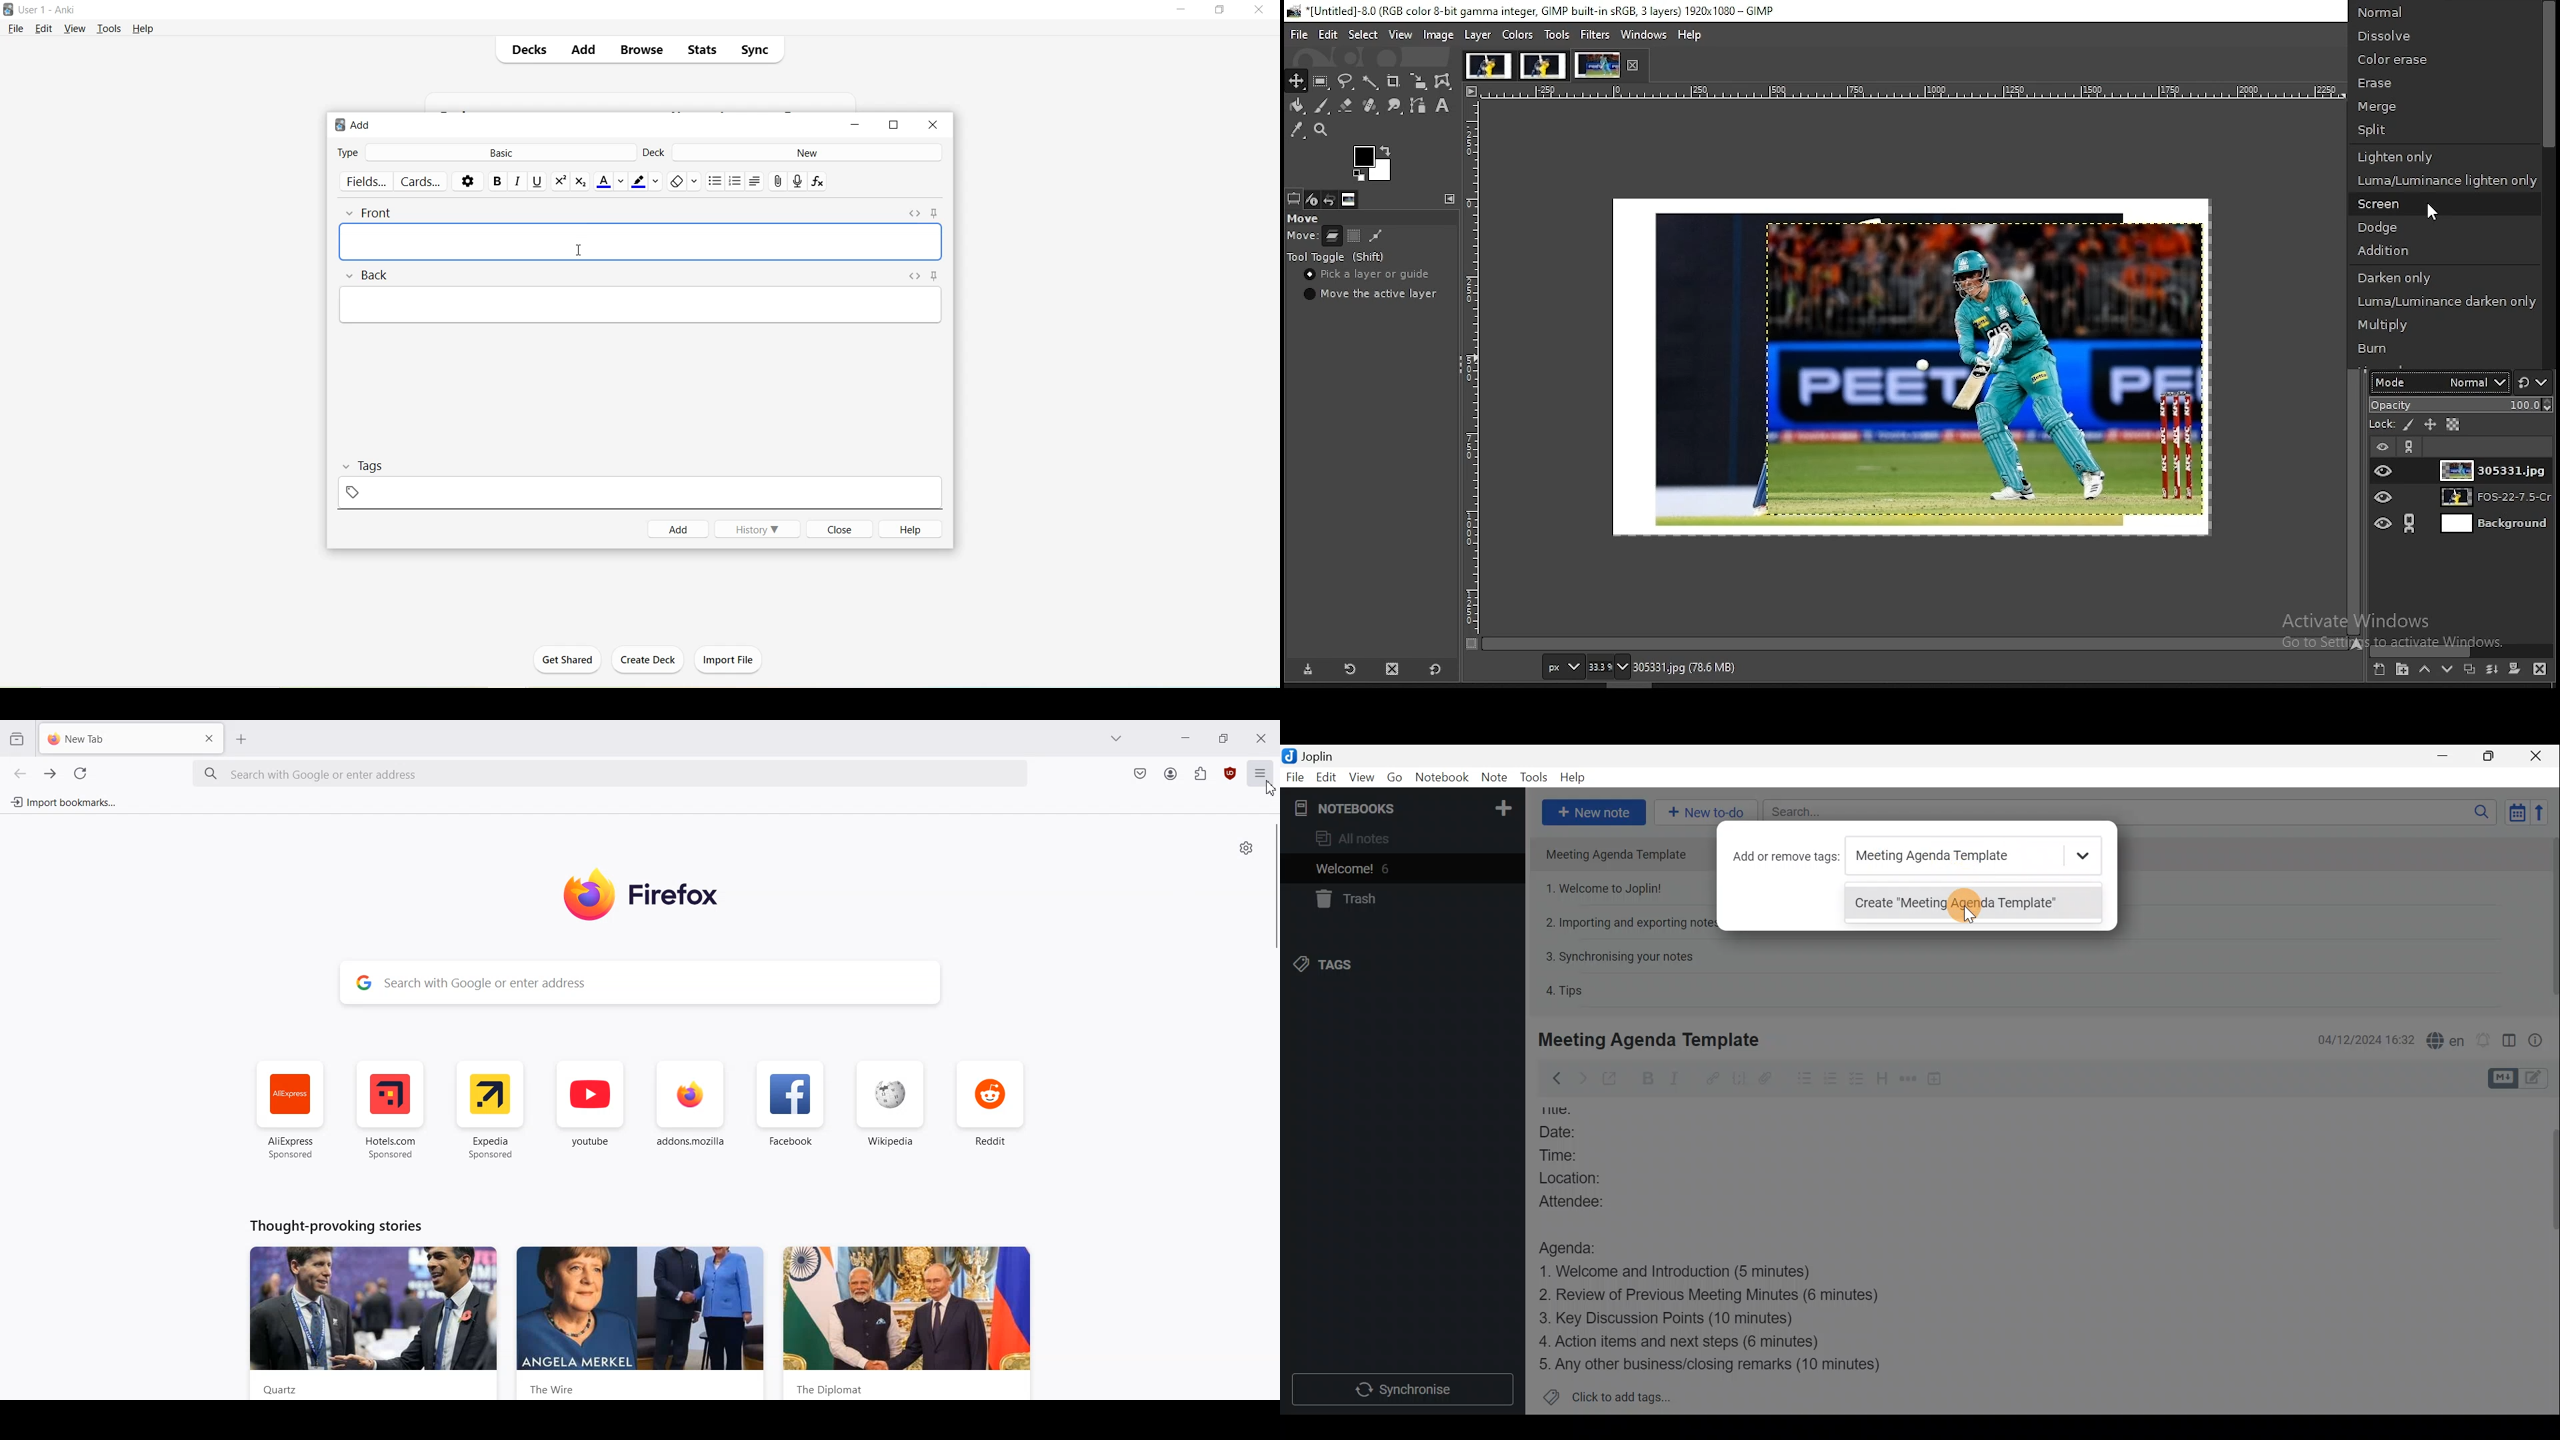 The image size is (2576, 1456). Describe the element at coordinates (756, 181) in the screenshot. I see `Alignment` at that location.